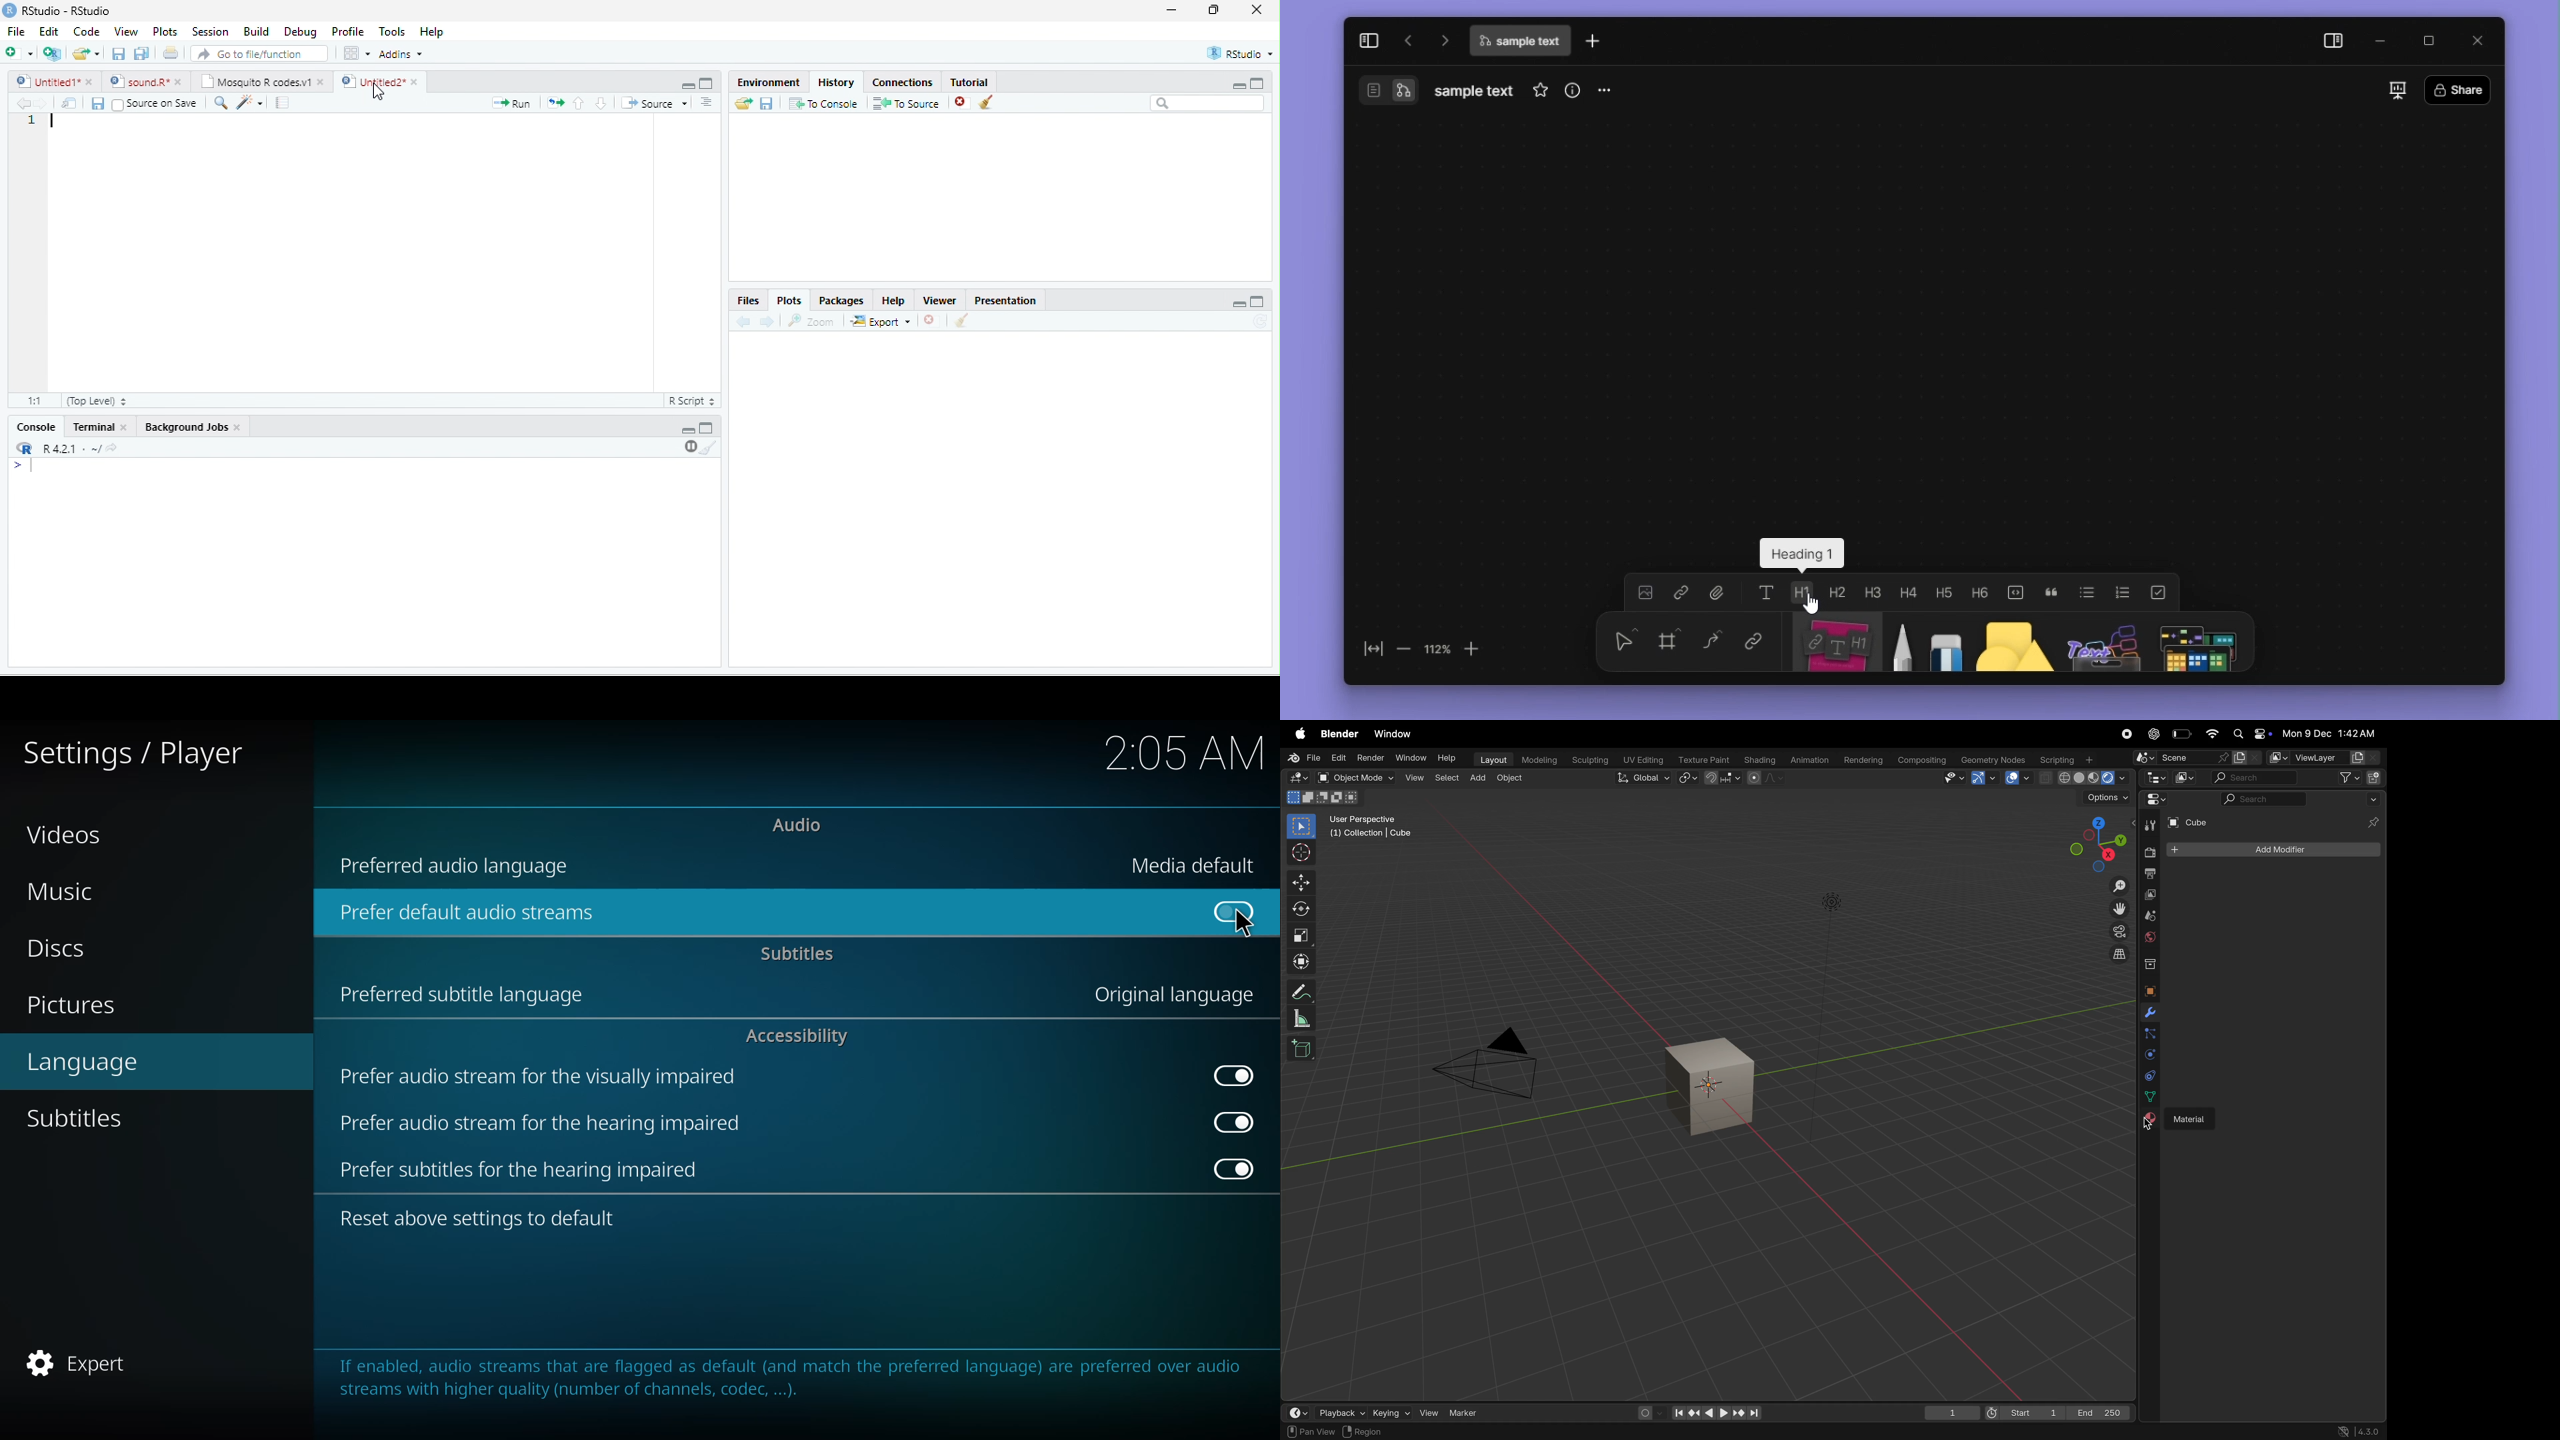 The width and height of the screenshot is (2576, 1456). Describe the element at coordinates (434, 33) in the screenshot. I see `Help` at that location.